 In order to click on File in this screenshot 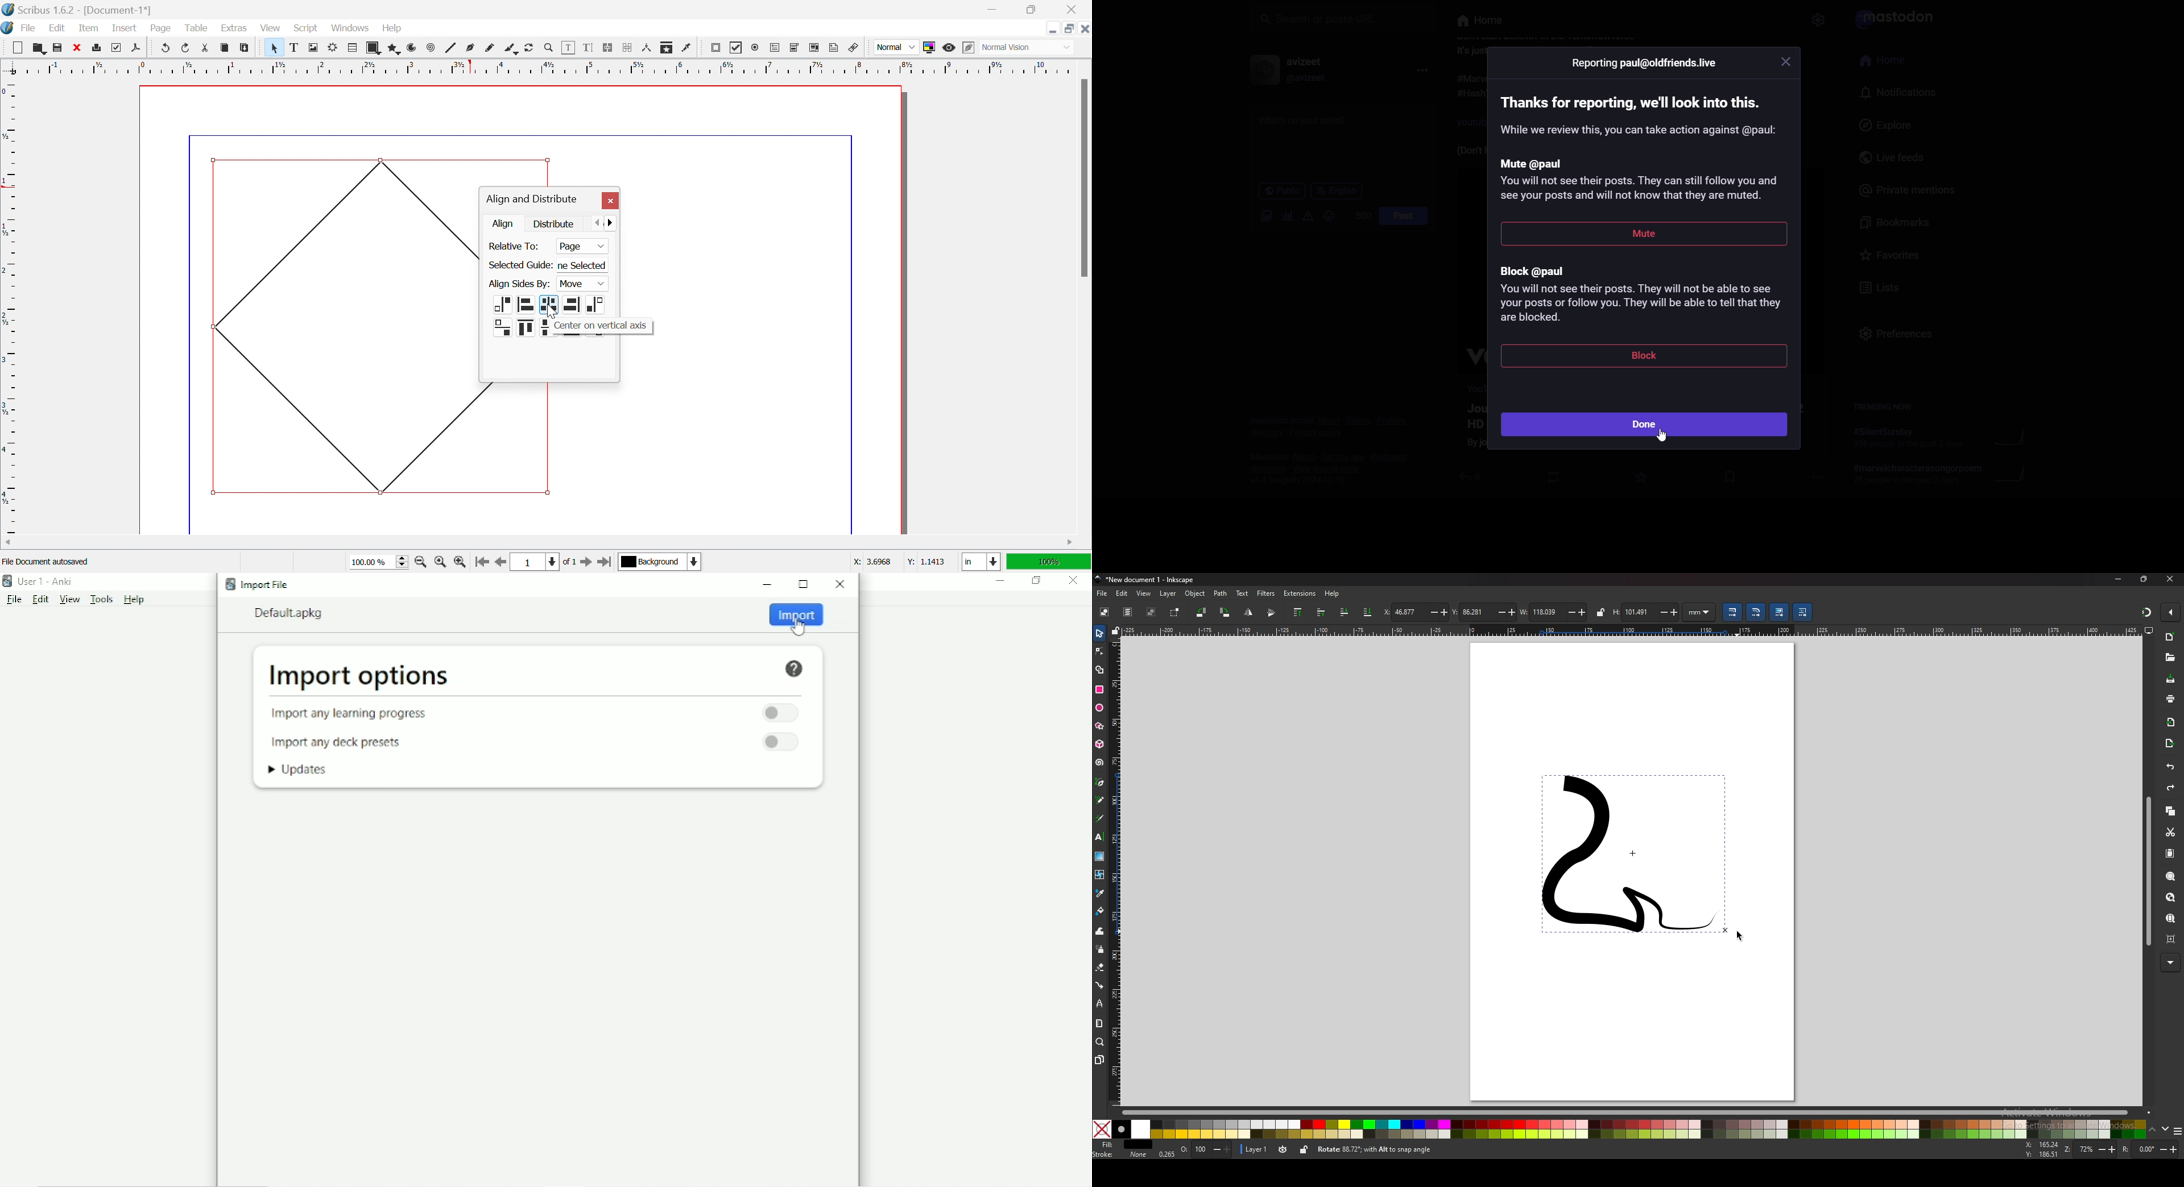, I will do `click(15, 599)`.